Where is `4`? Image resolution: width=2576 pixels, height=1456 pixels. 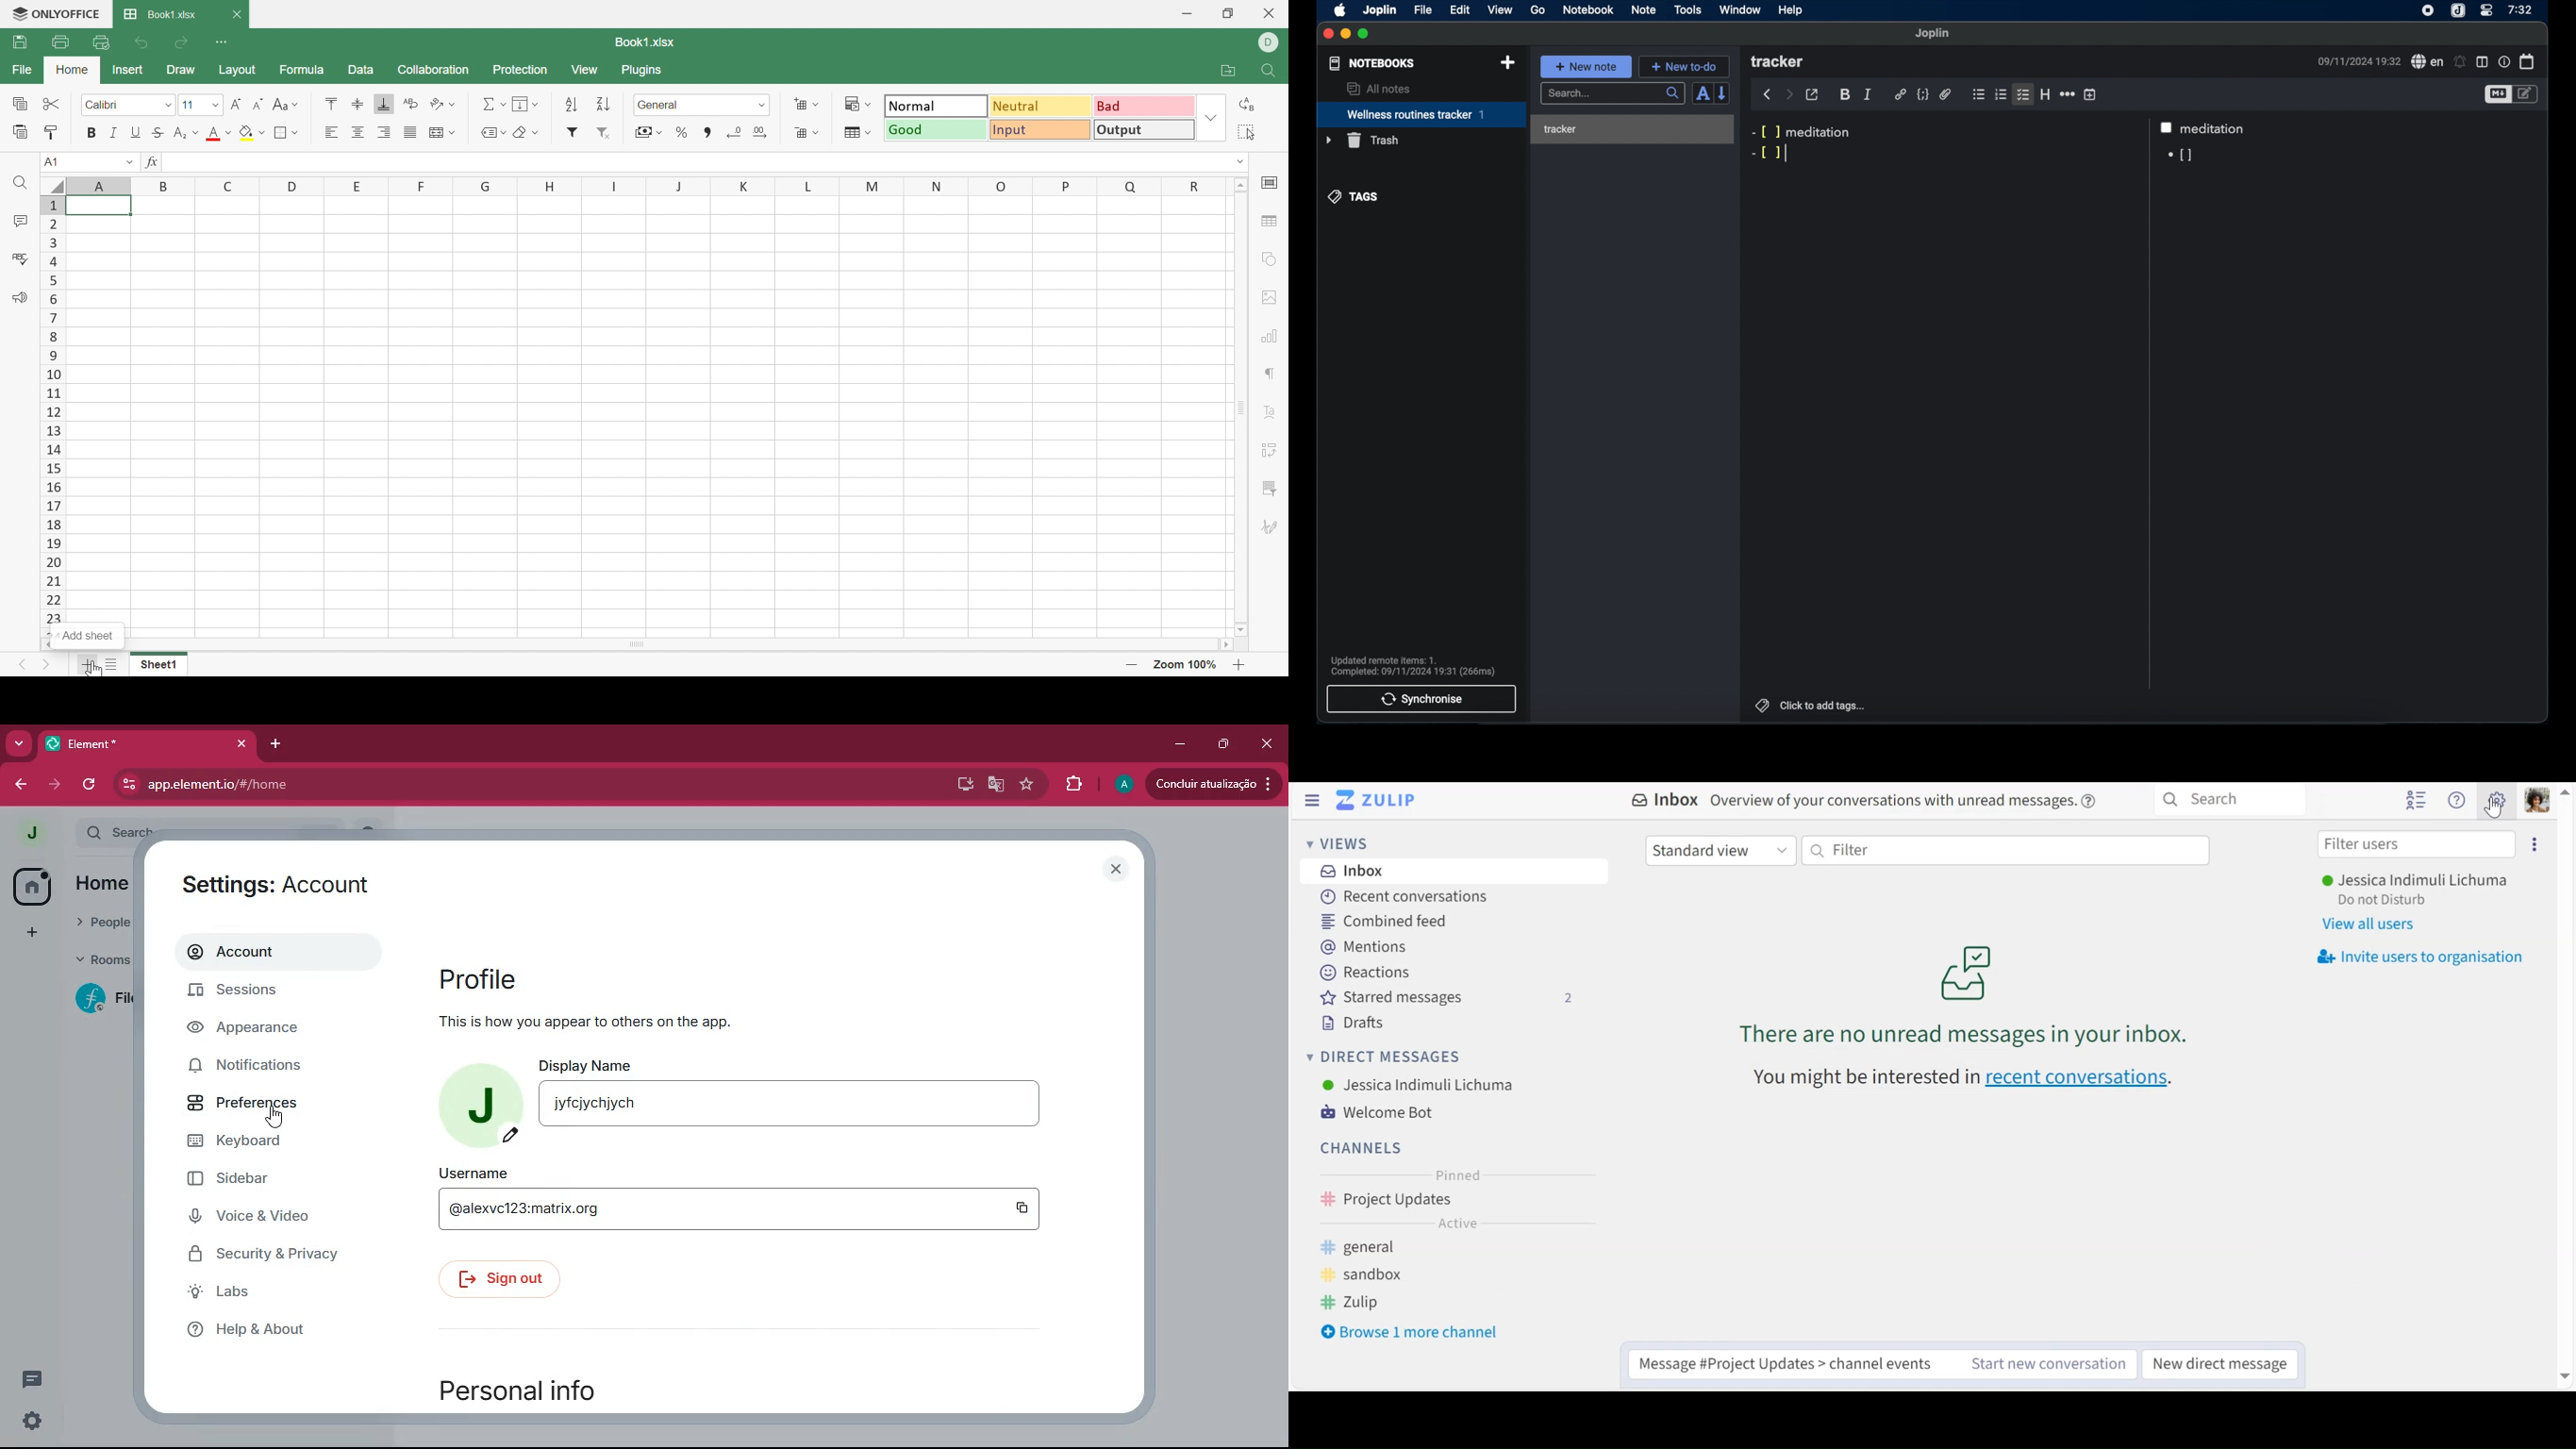 4 is located at coordinates (55, 262).